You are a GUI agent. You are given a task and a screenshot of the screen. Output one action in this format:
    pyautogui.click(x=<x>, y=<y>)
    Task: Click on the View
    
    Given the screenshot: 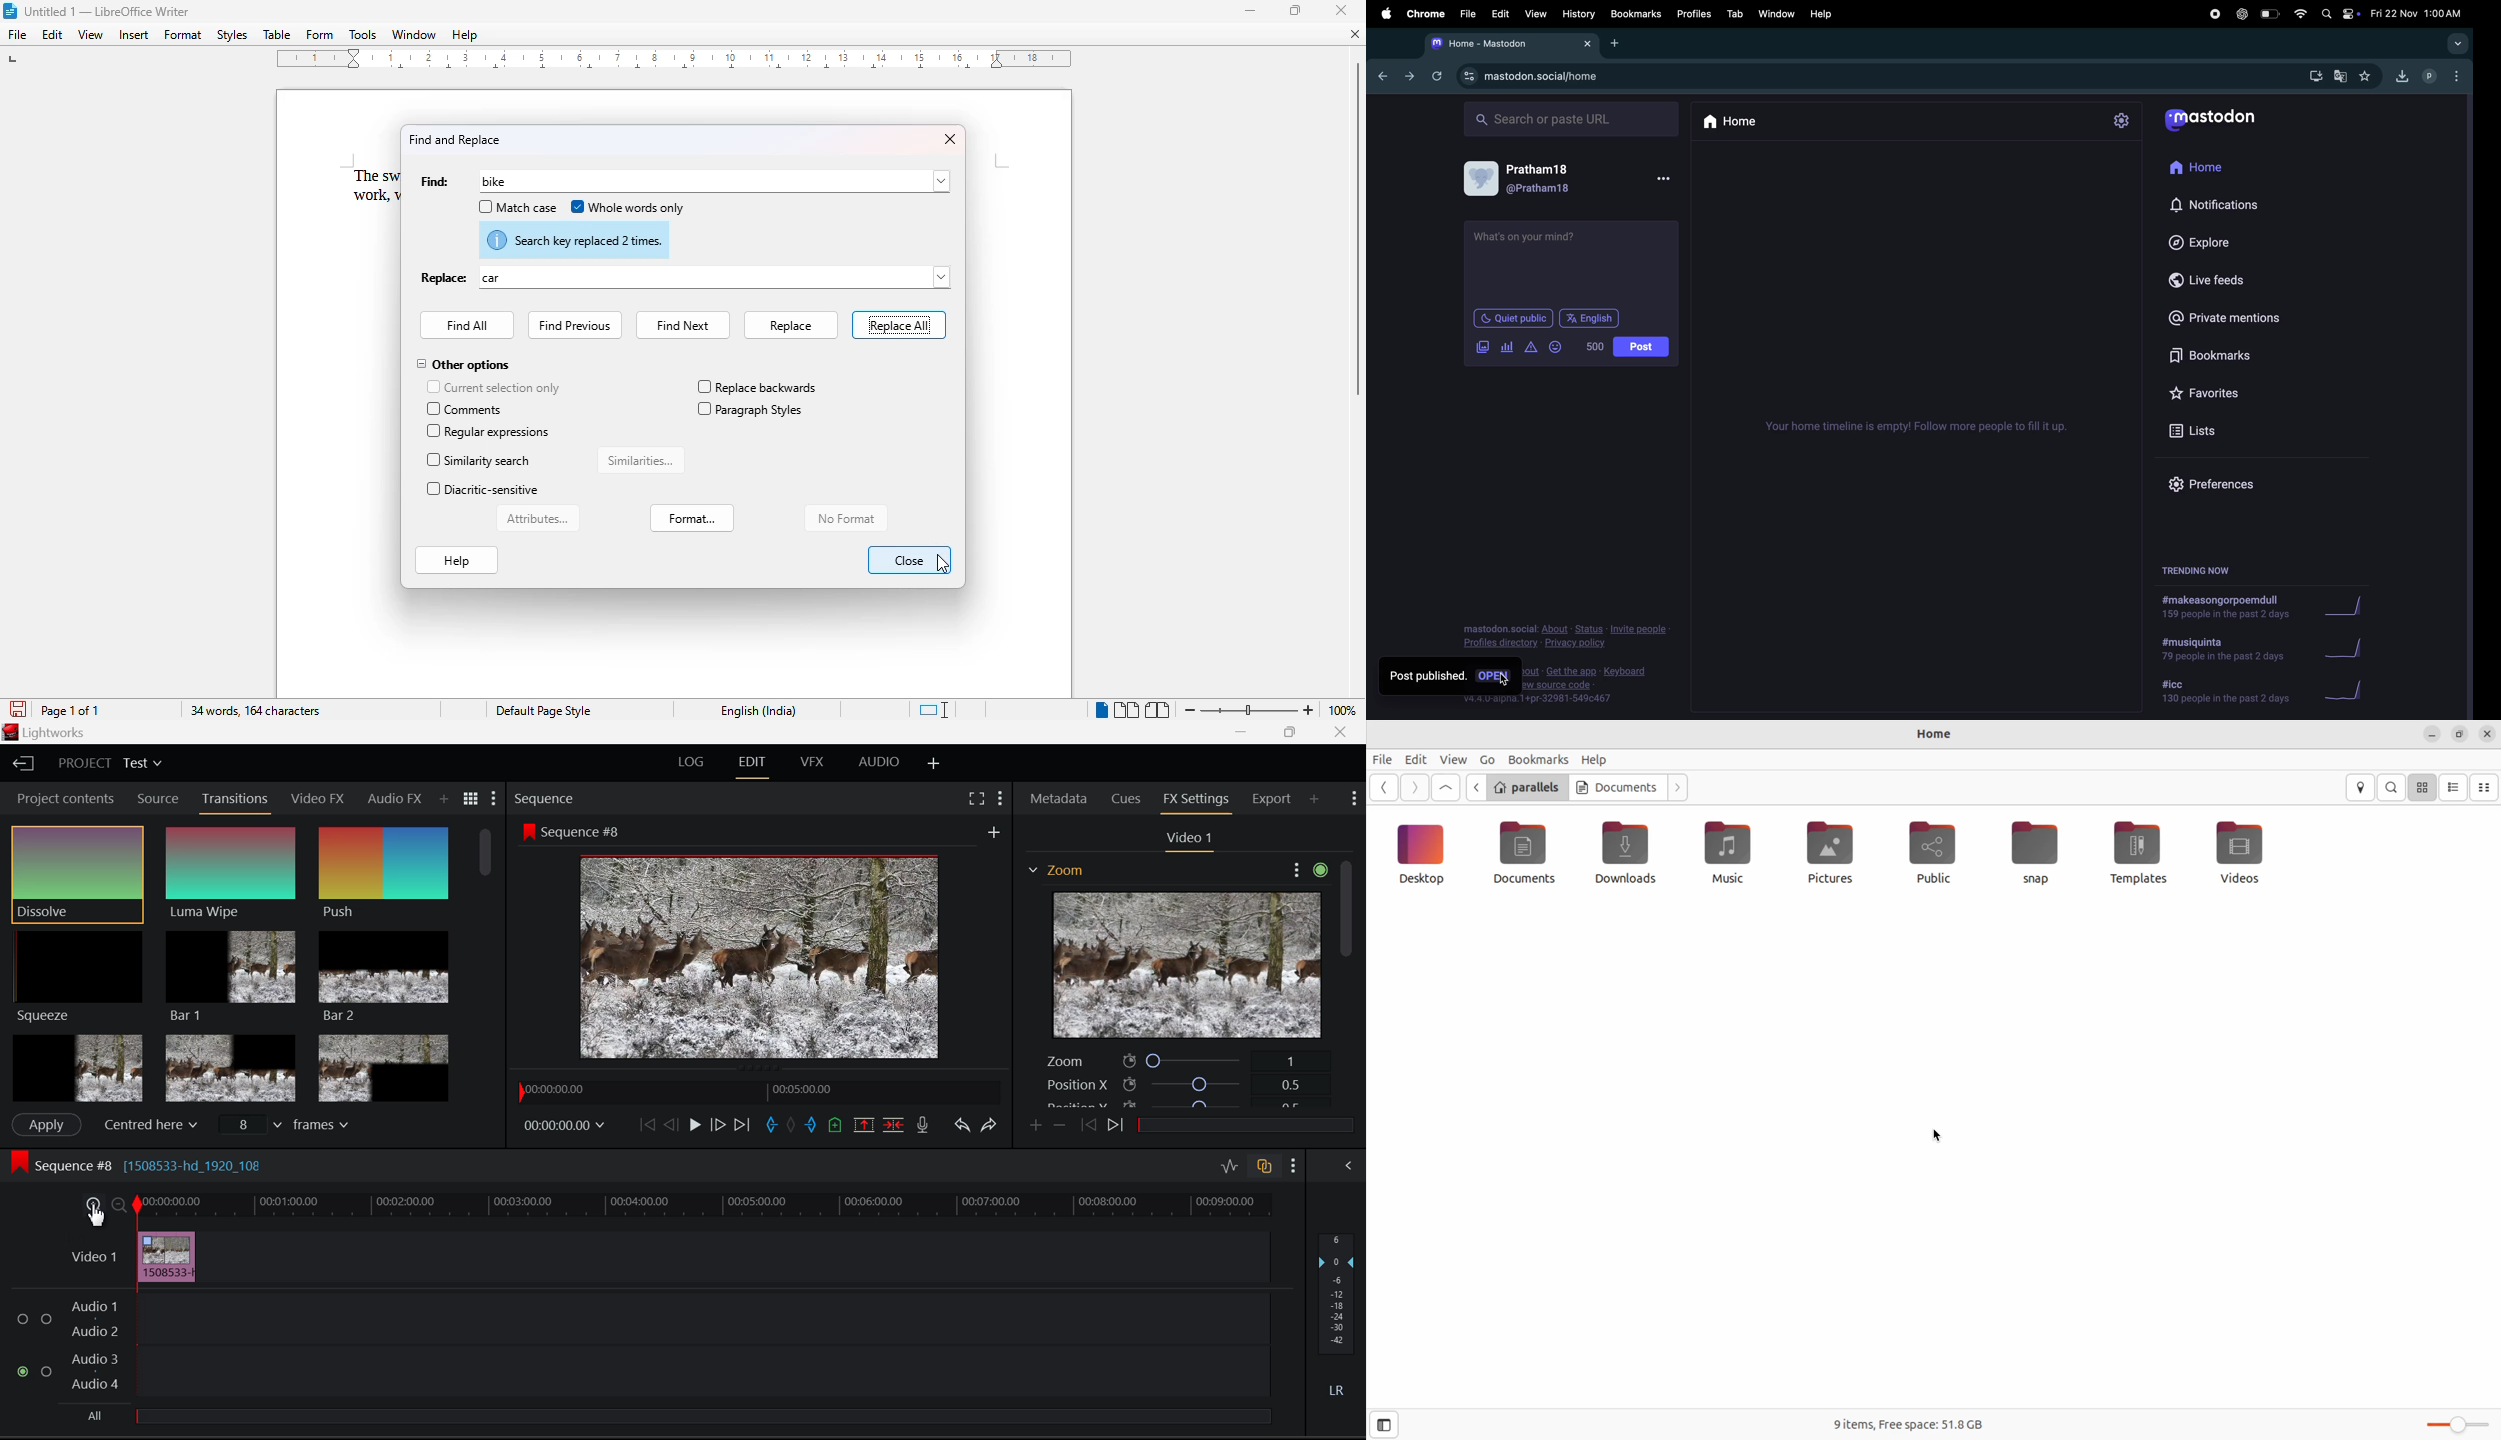 What is the action you would take?
    pyautogui.click(x=1452, y=759)
    